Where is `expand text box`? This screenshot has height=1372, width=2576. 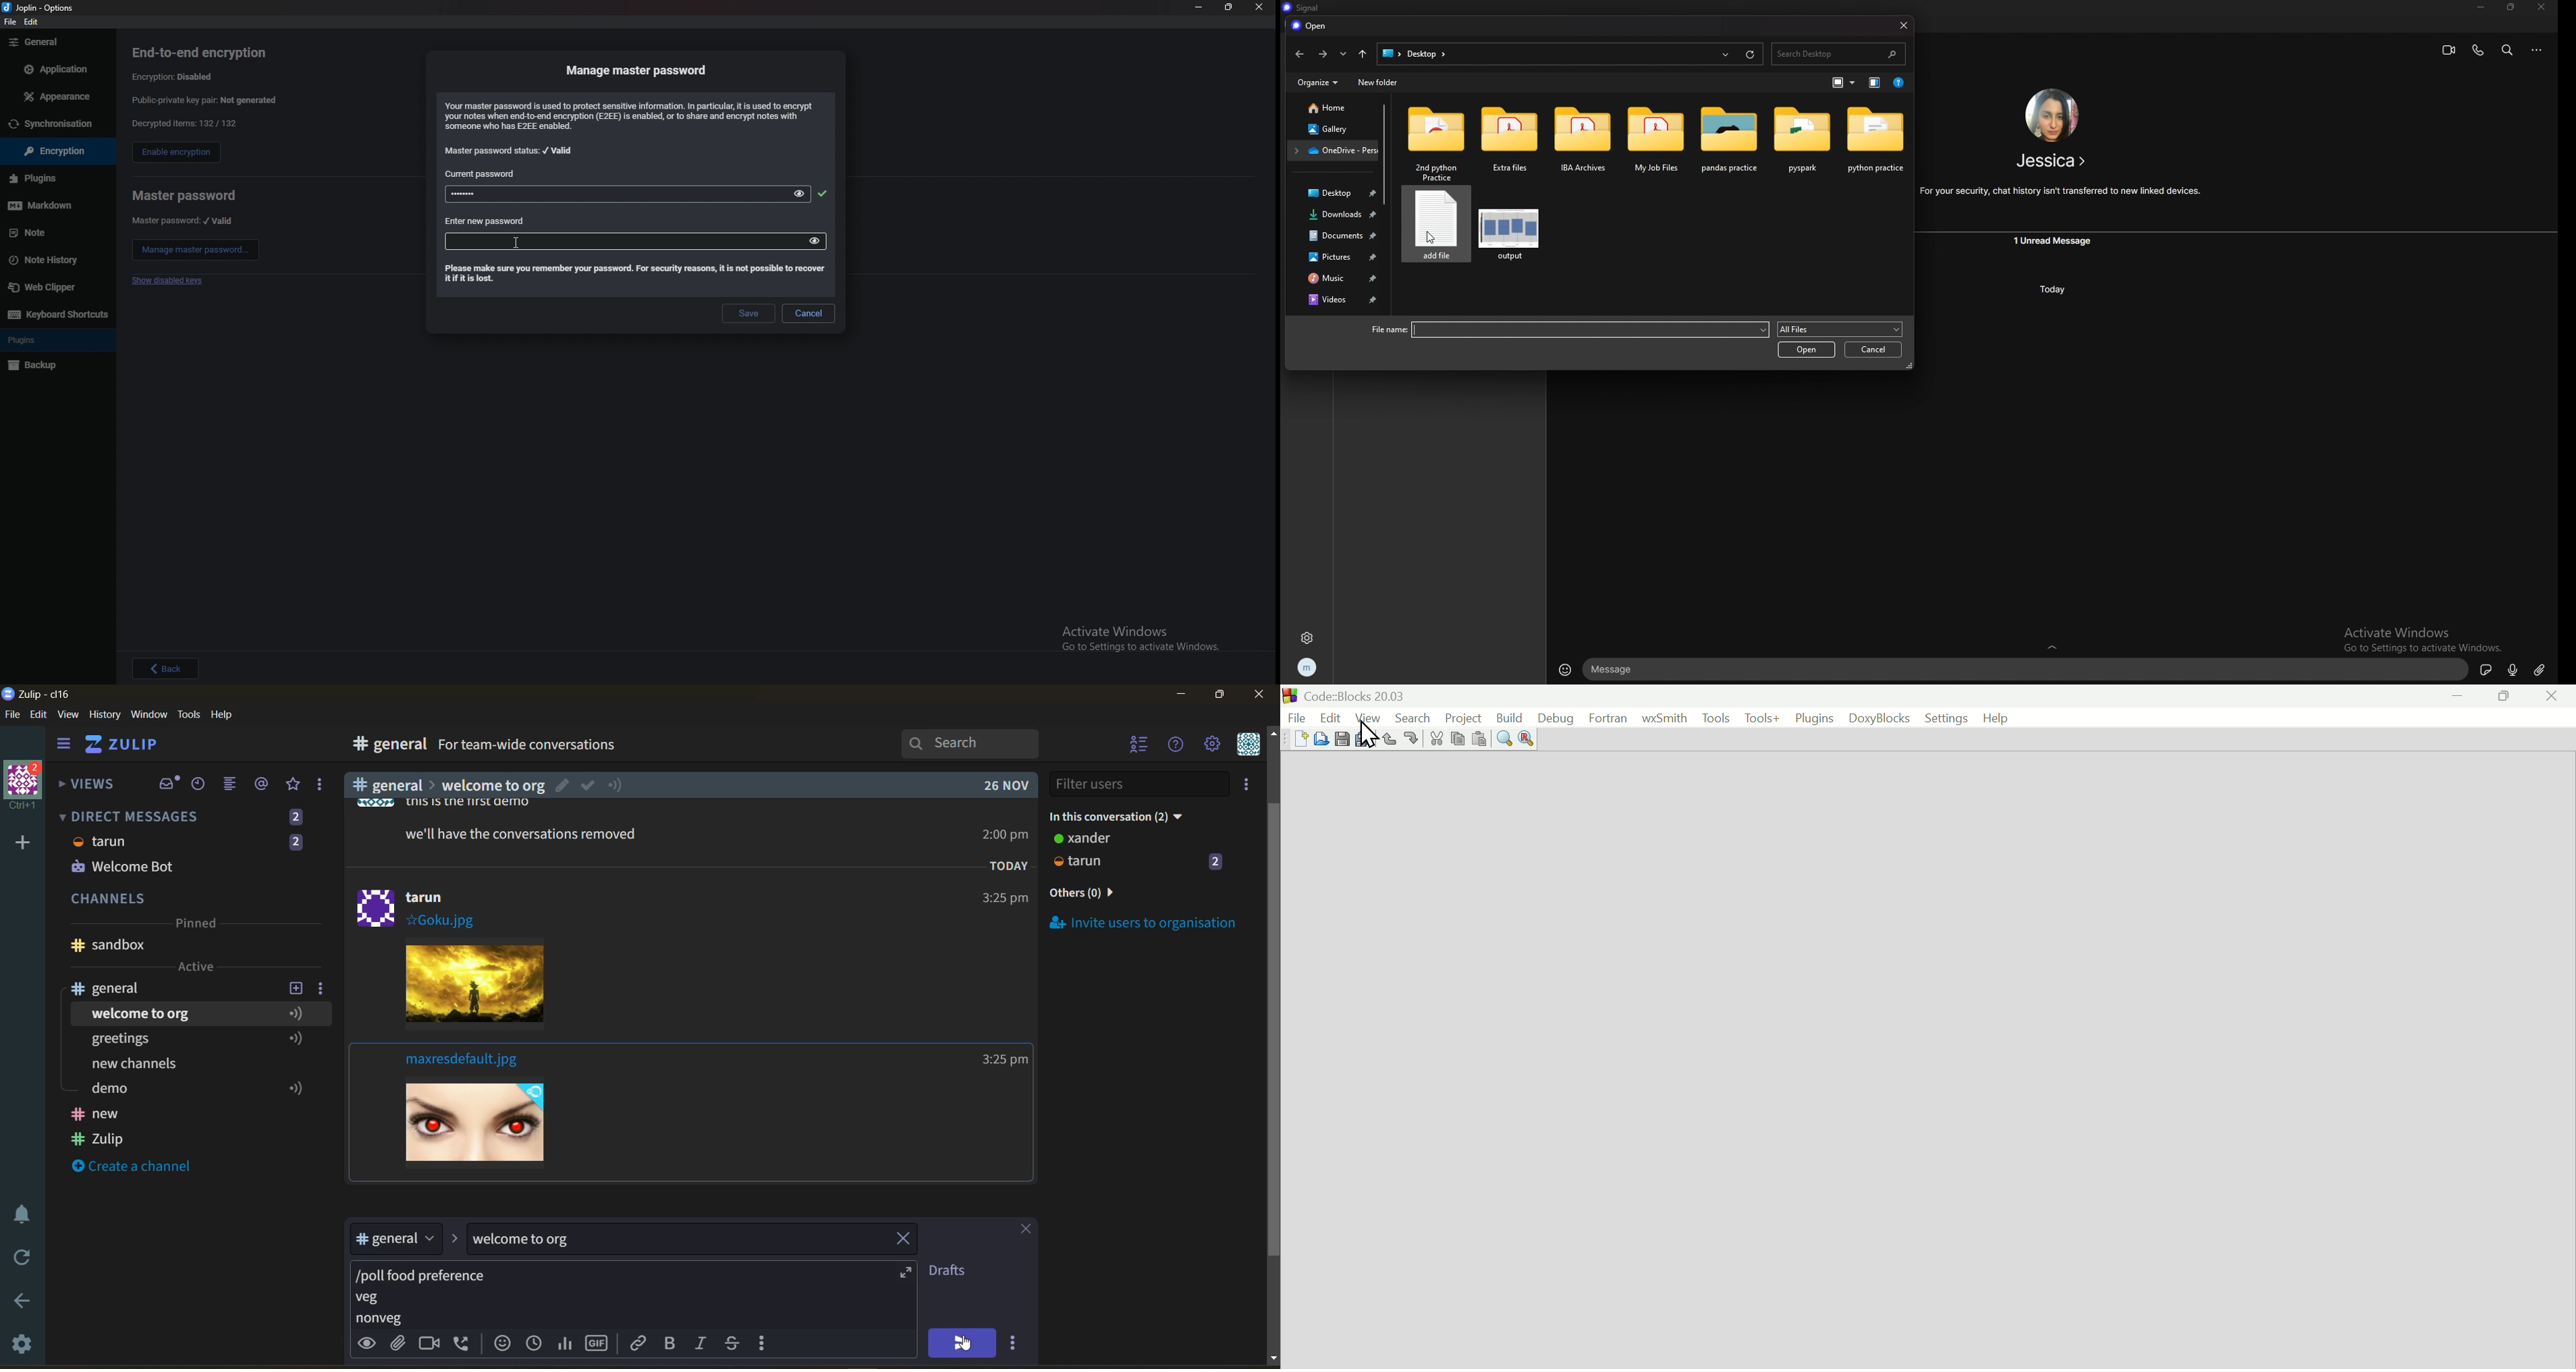
expand text box is located at coordinates (2055, 645).